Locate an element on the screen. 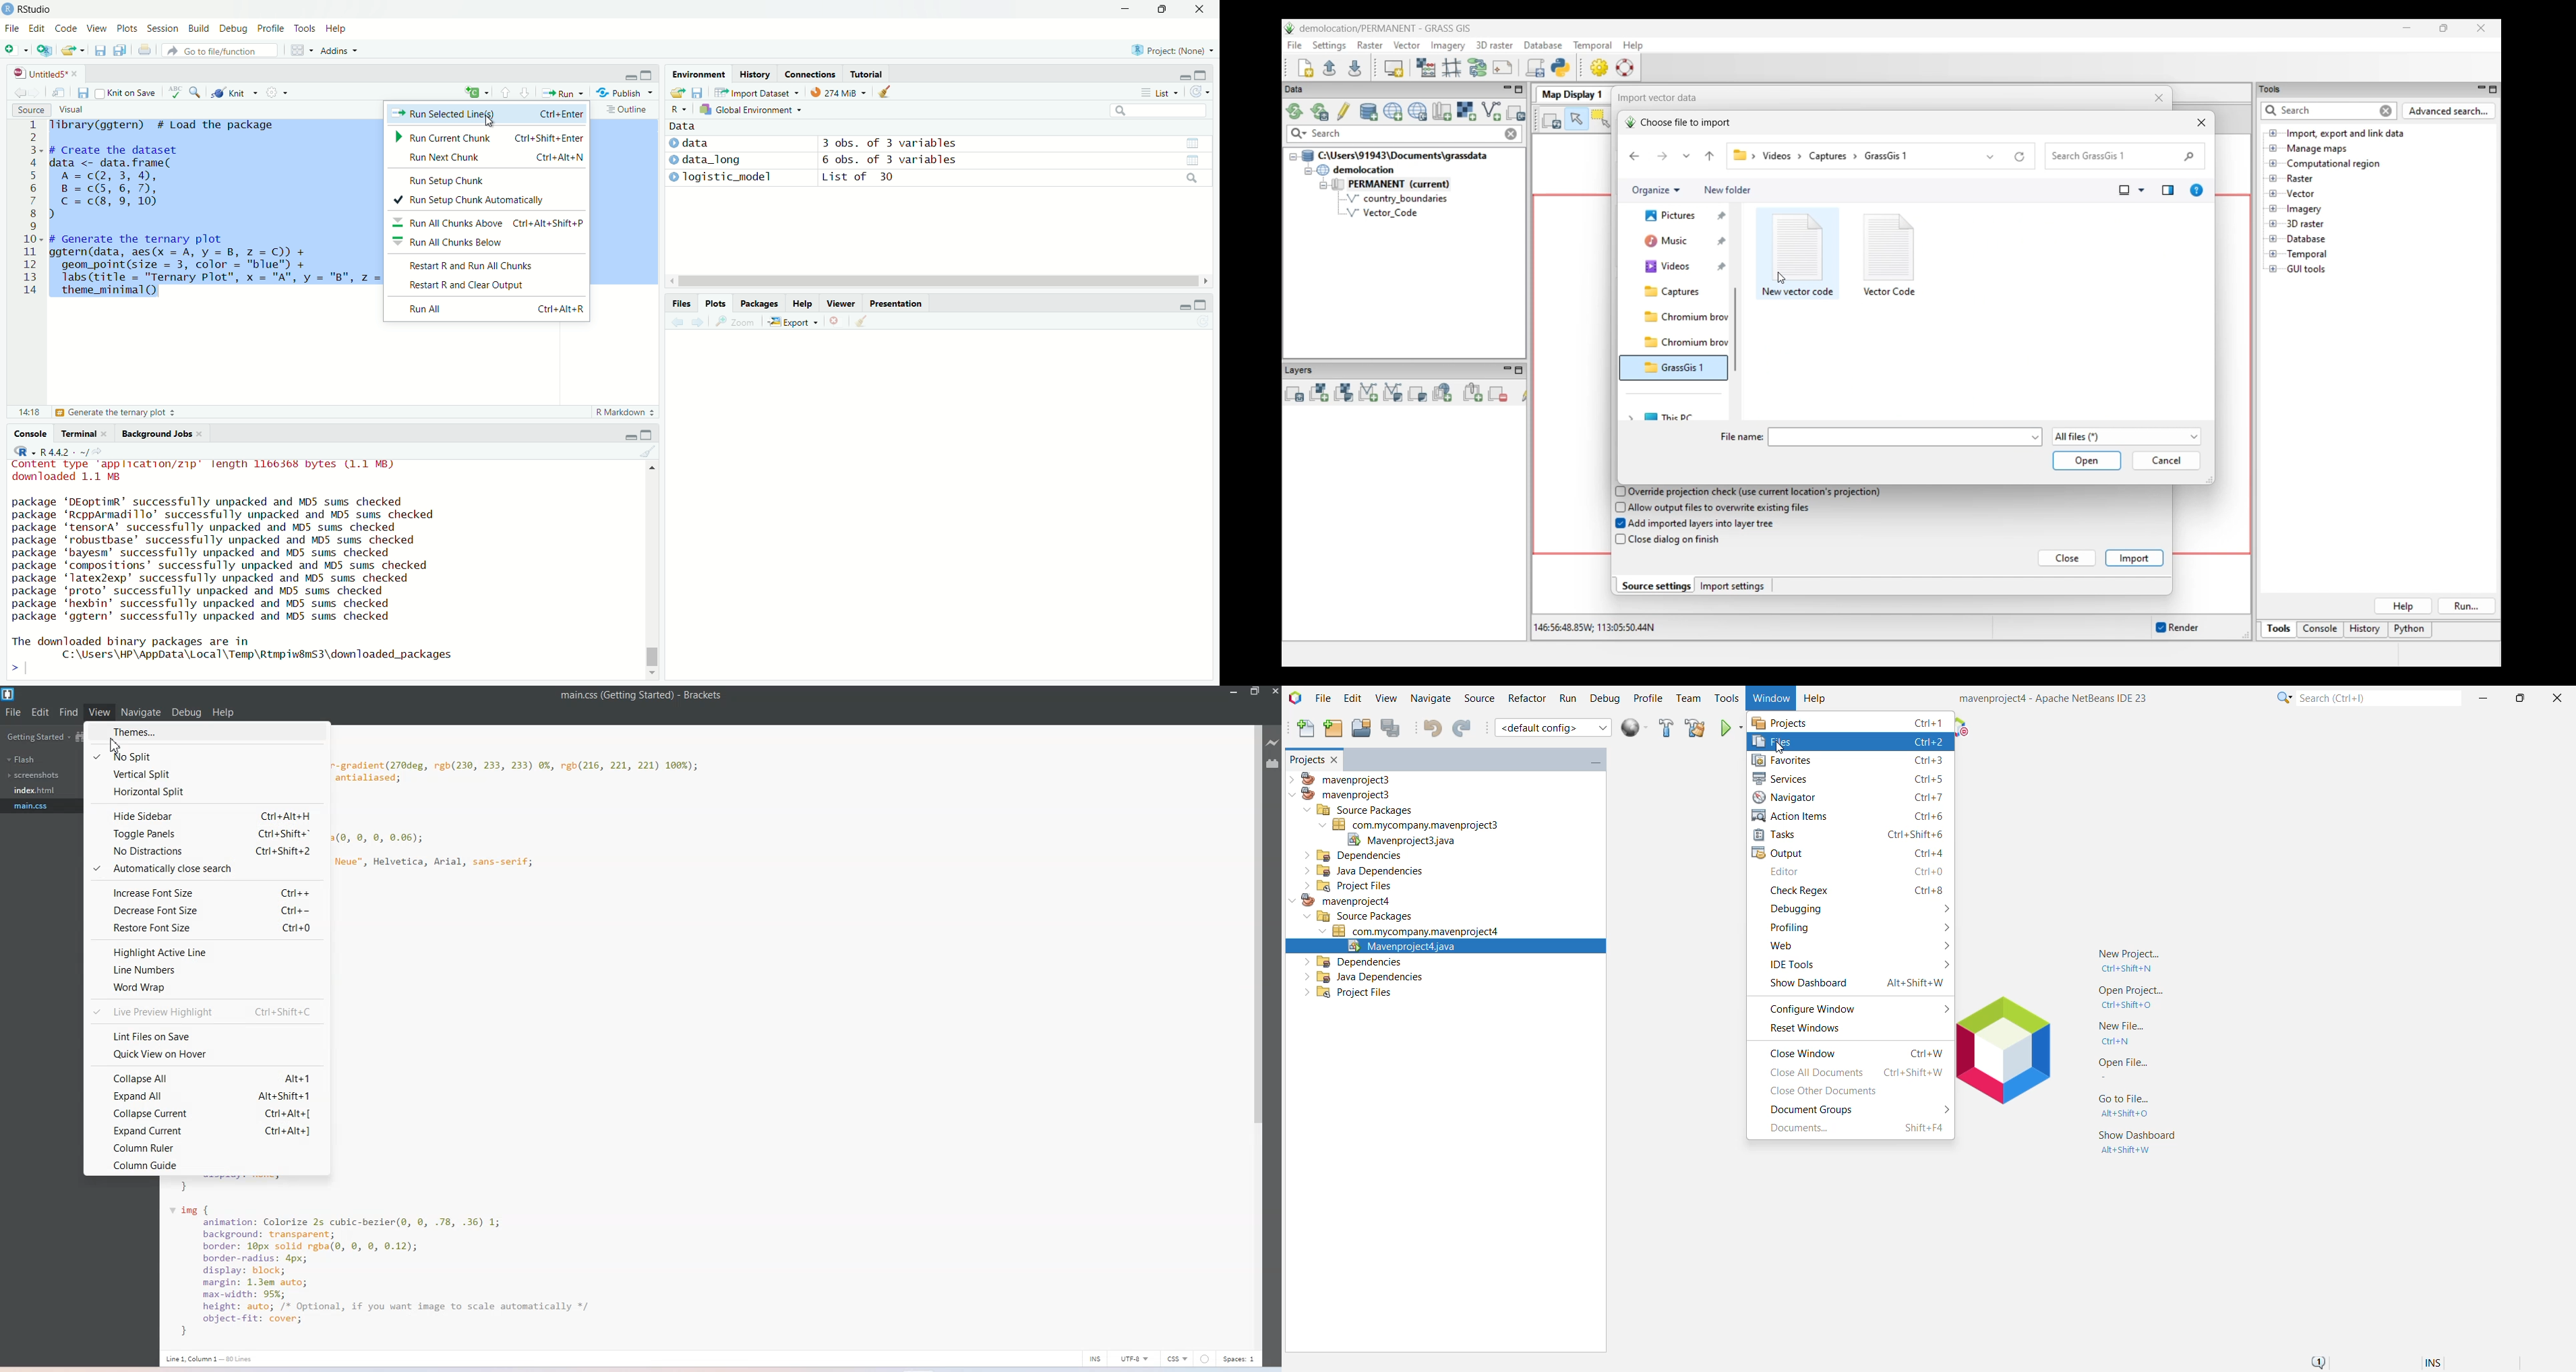 This screenshot has height=1372, width=2576. search is located at coordinates (1157, 112).